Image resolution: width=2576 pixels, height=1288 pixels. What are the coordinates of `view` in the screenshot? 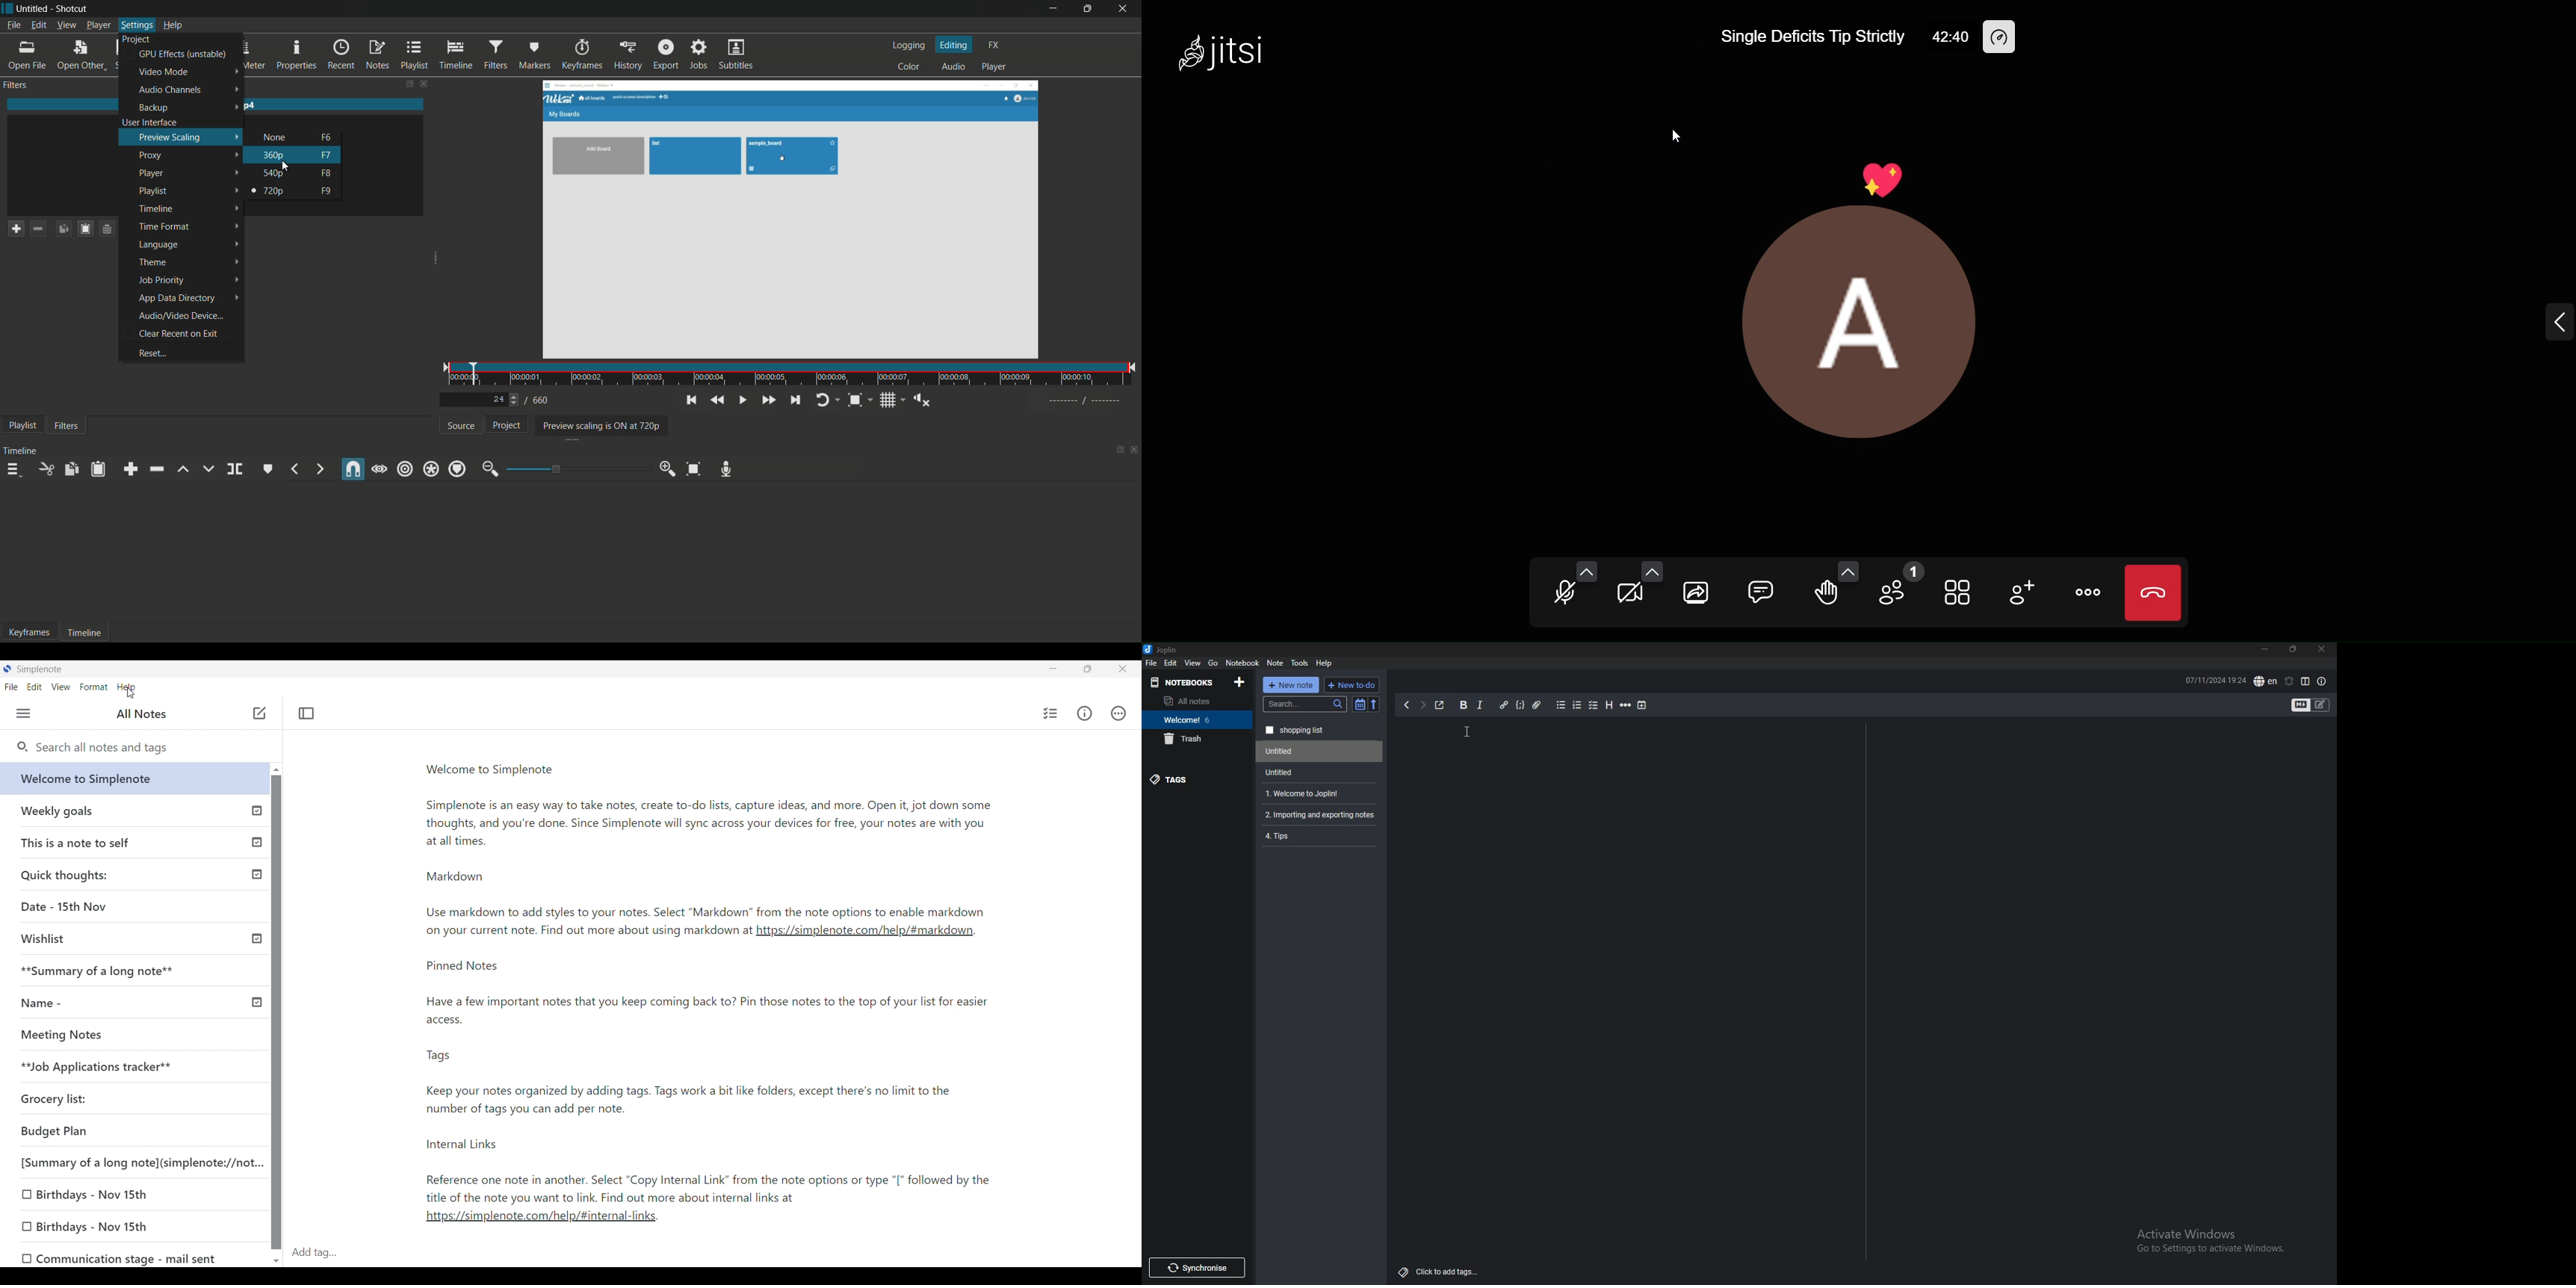 It's located at (1193, 662).